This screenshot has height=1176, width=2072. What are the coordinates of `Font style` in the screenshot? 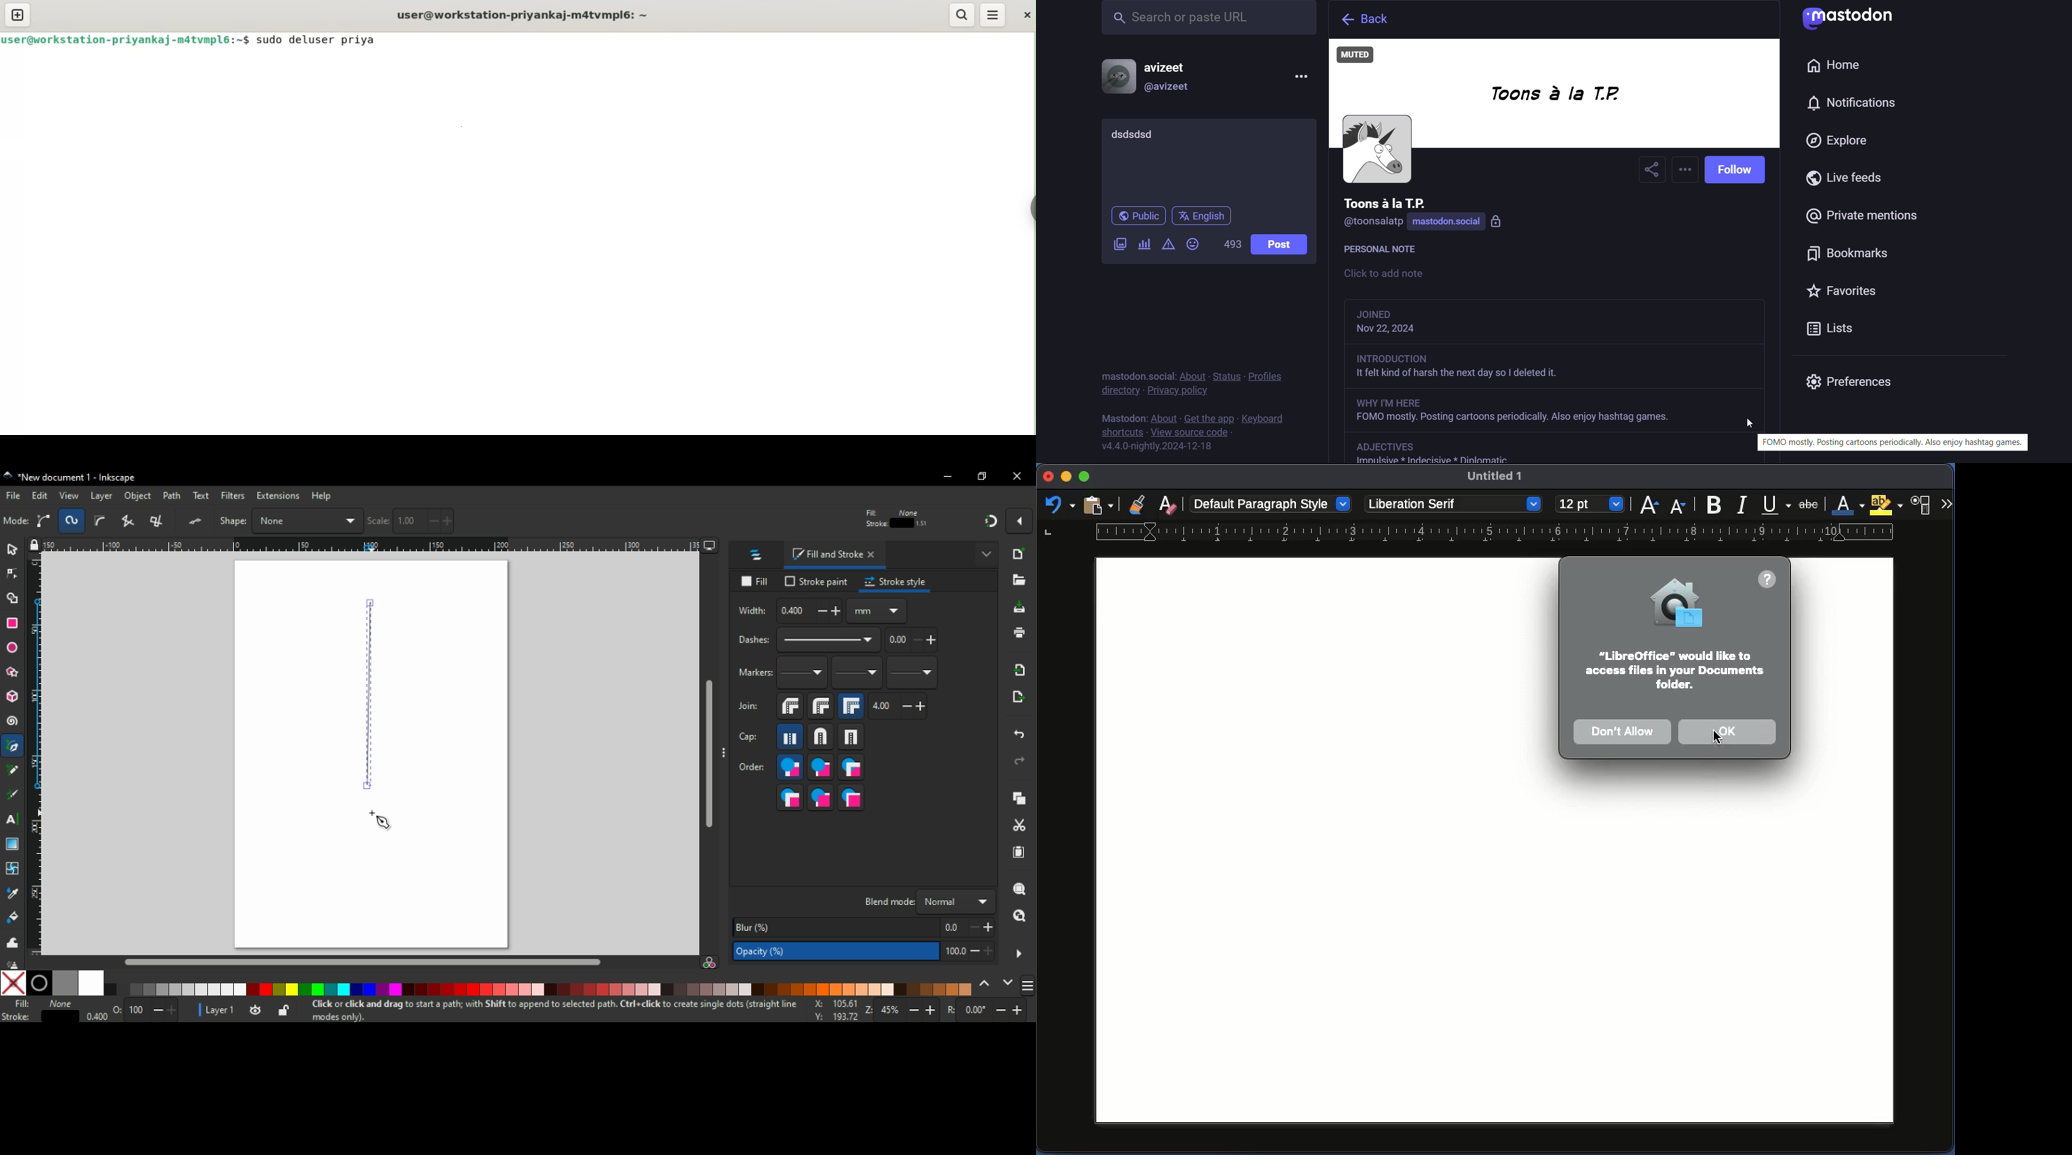 It's located at (1453, 505).